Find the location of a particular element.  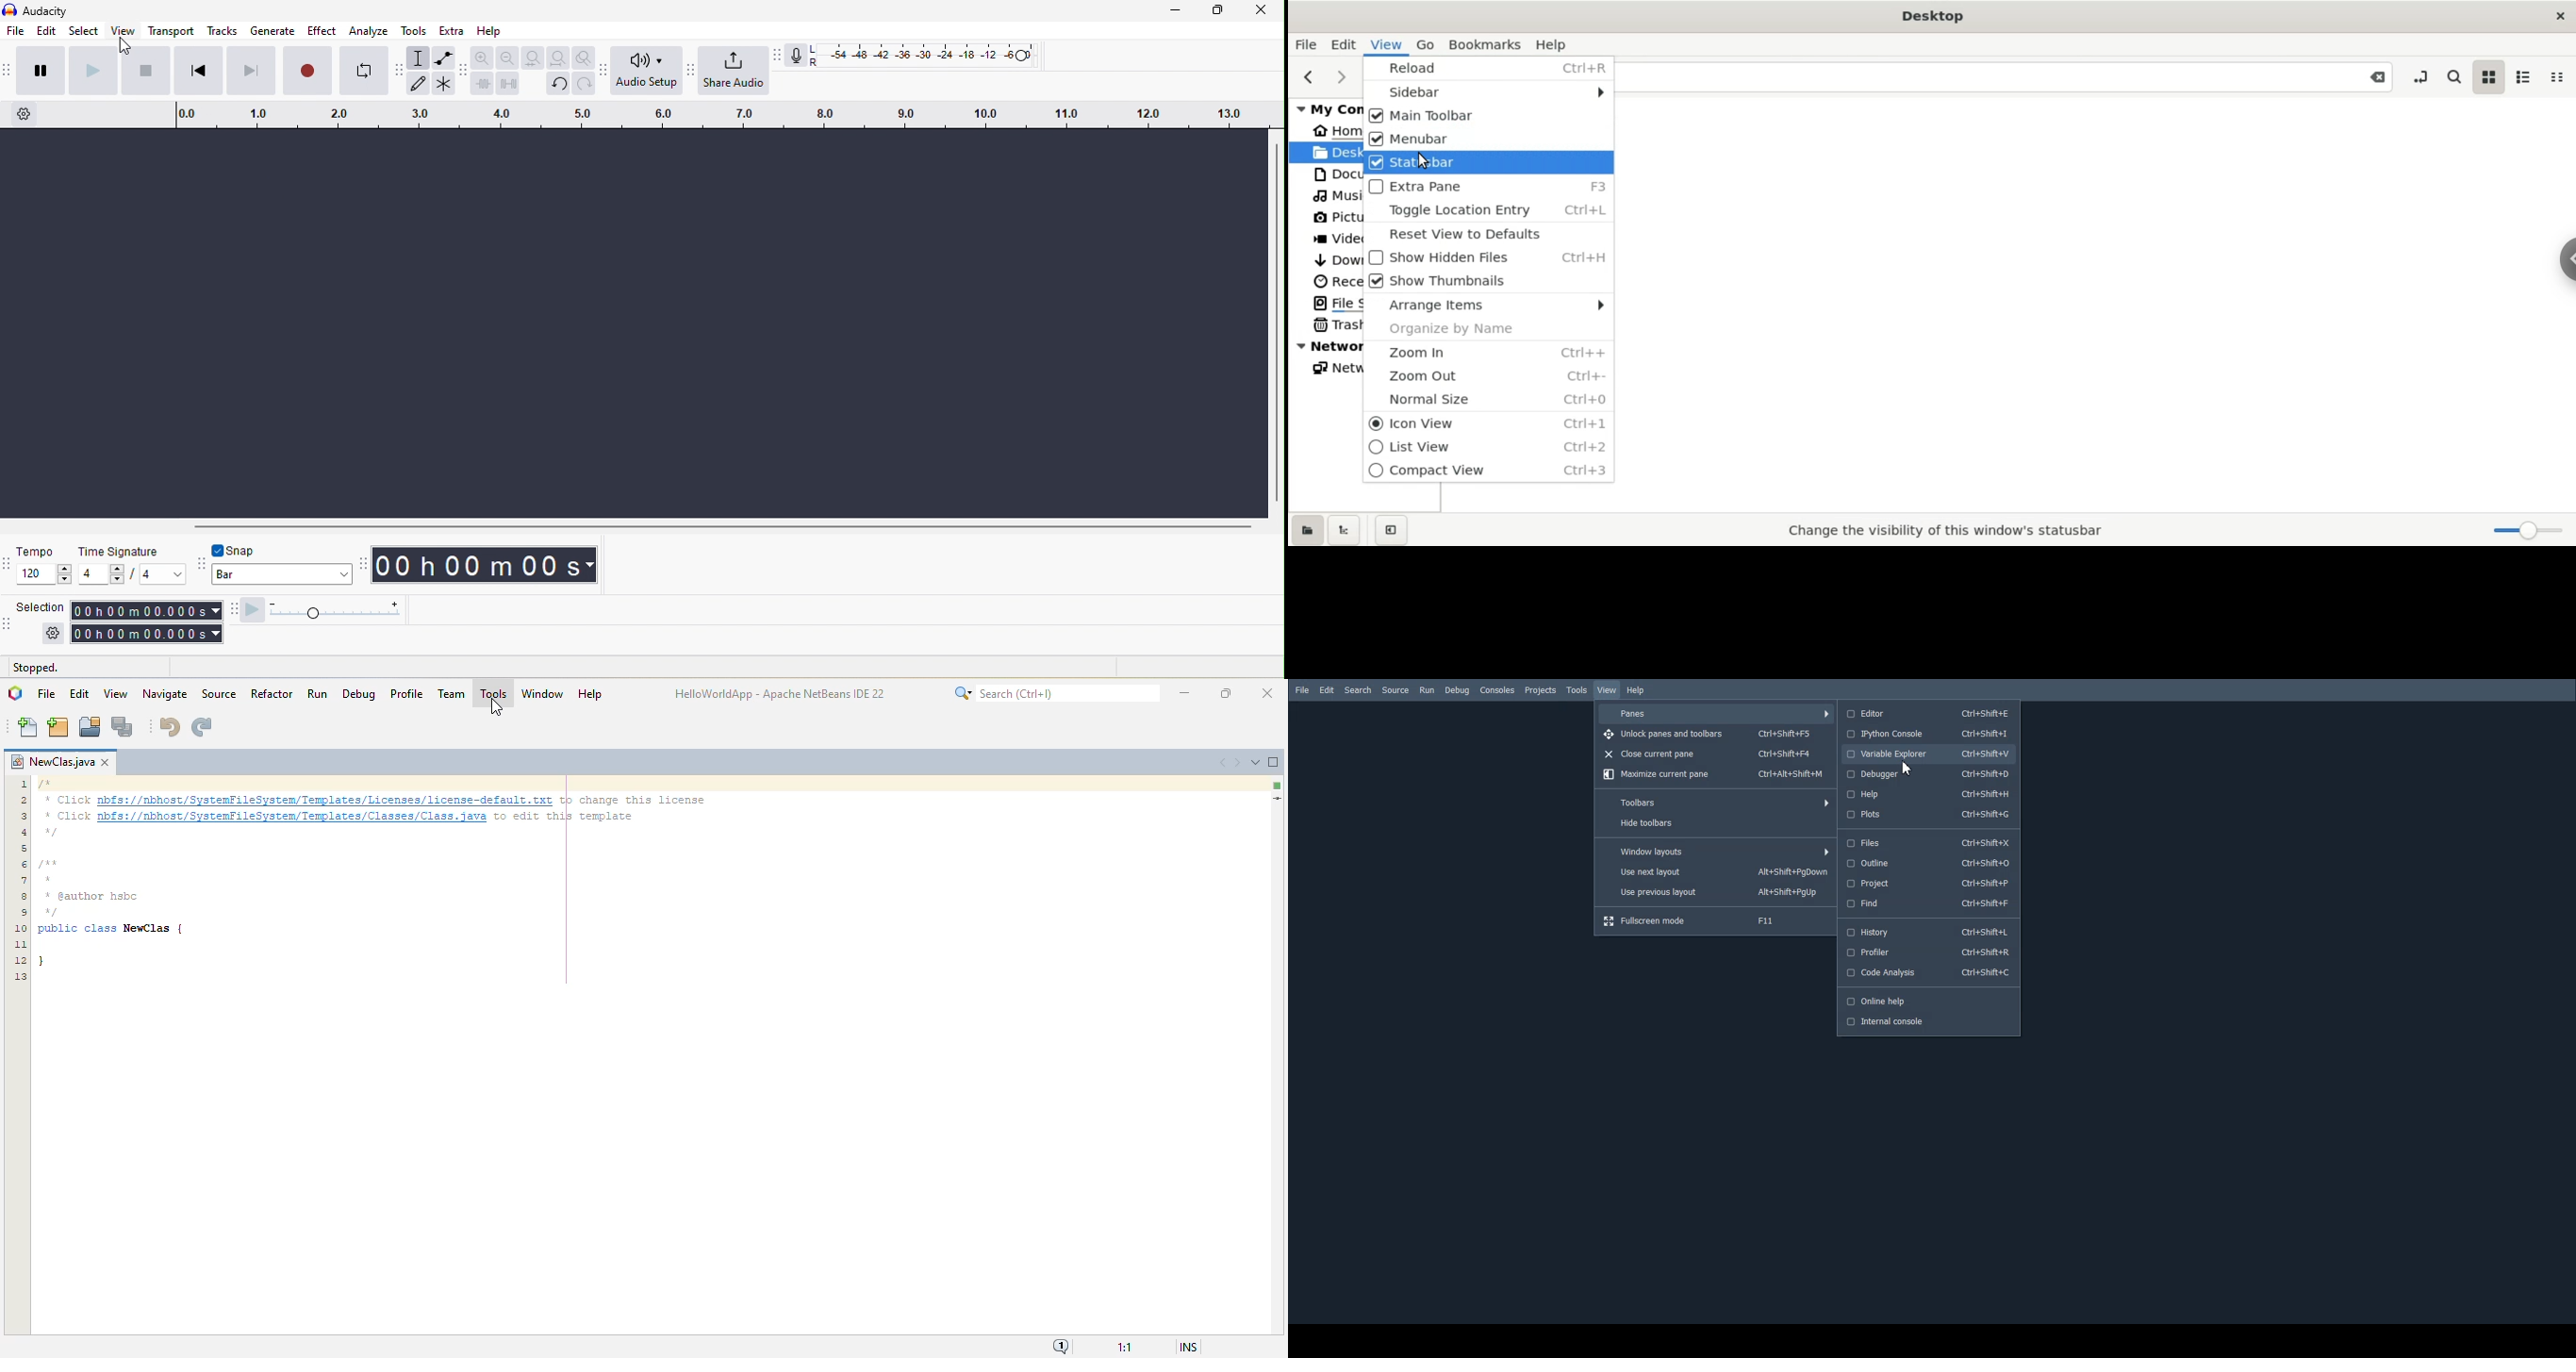

Sidebar is located at coordinates (1488, 93).